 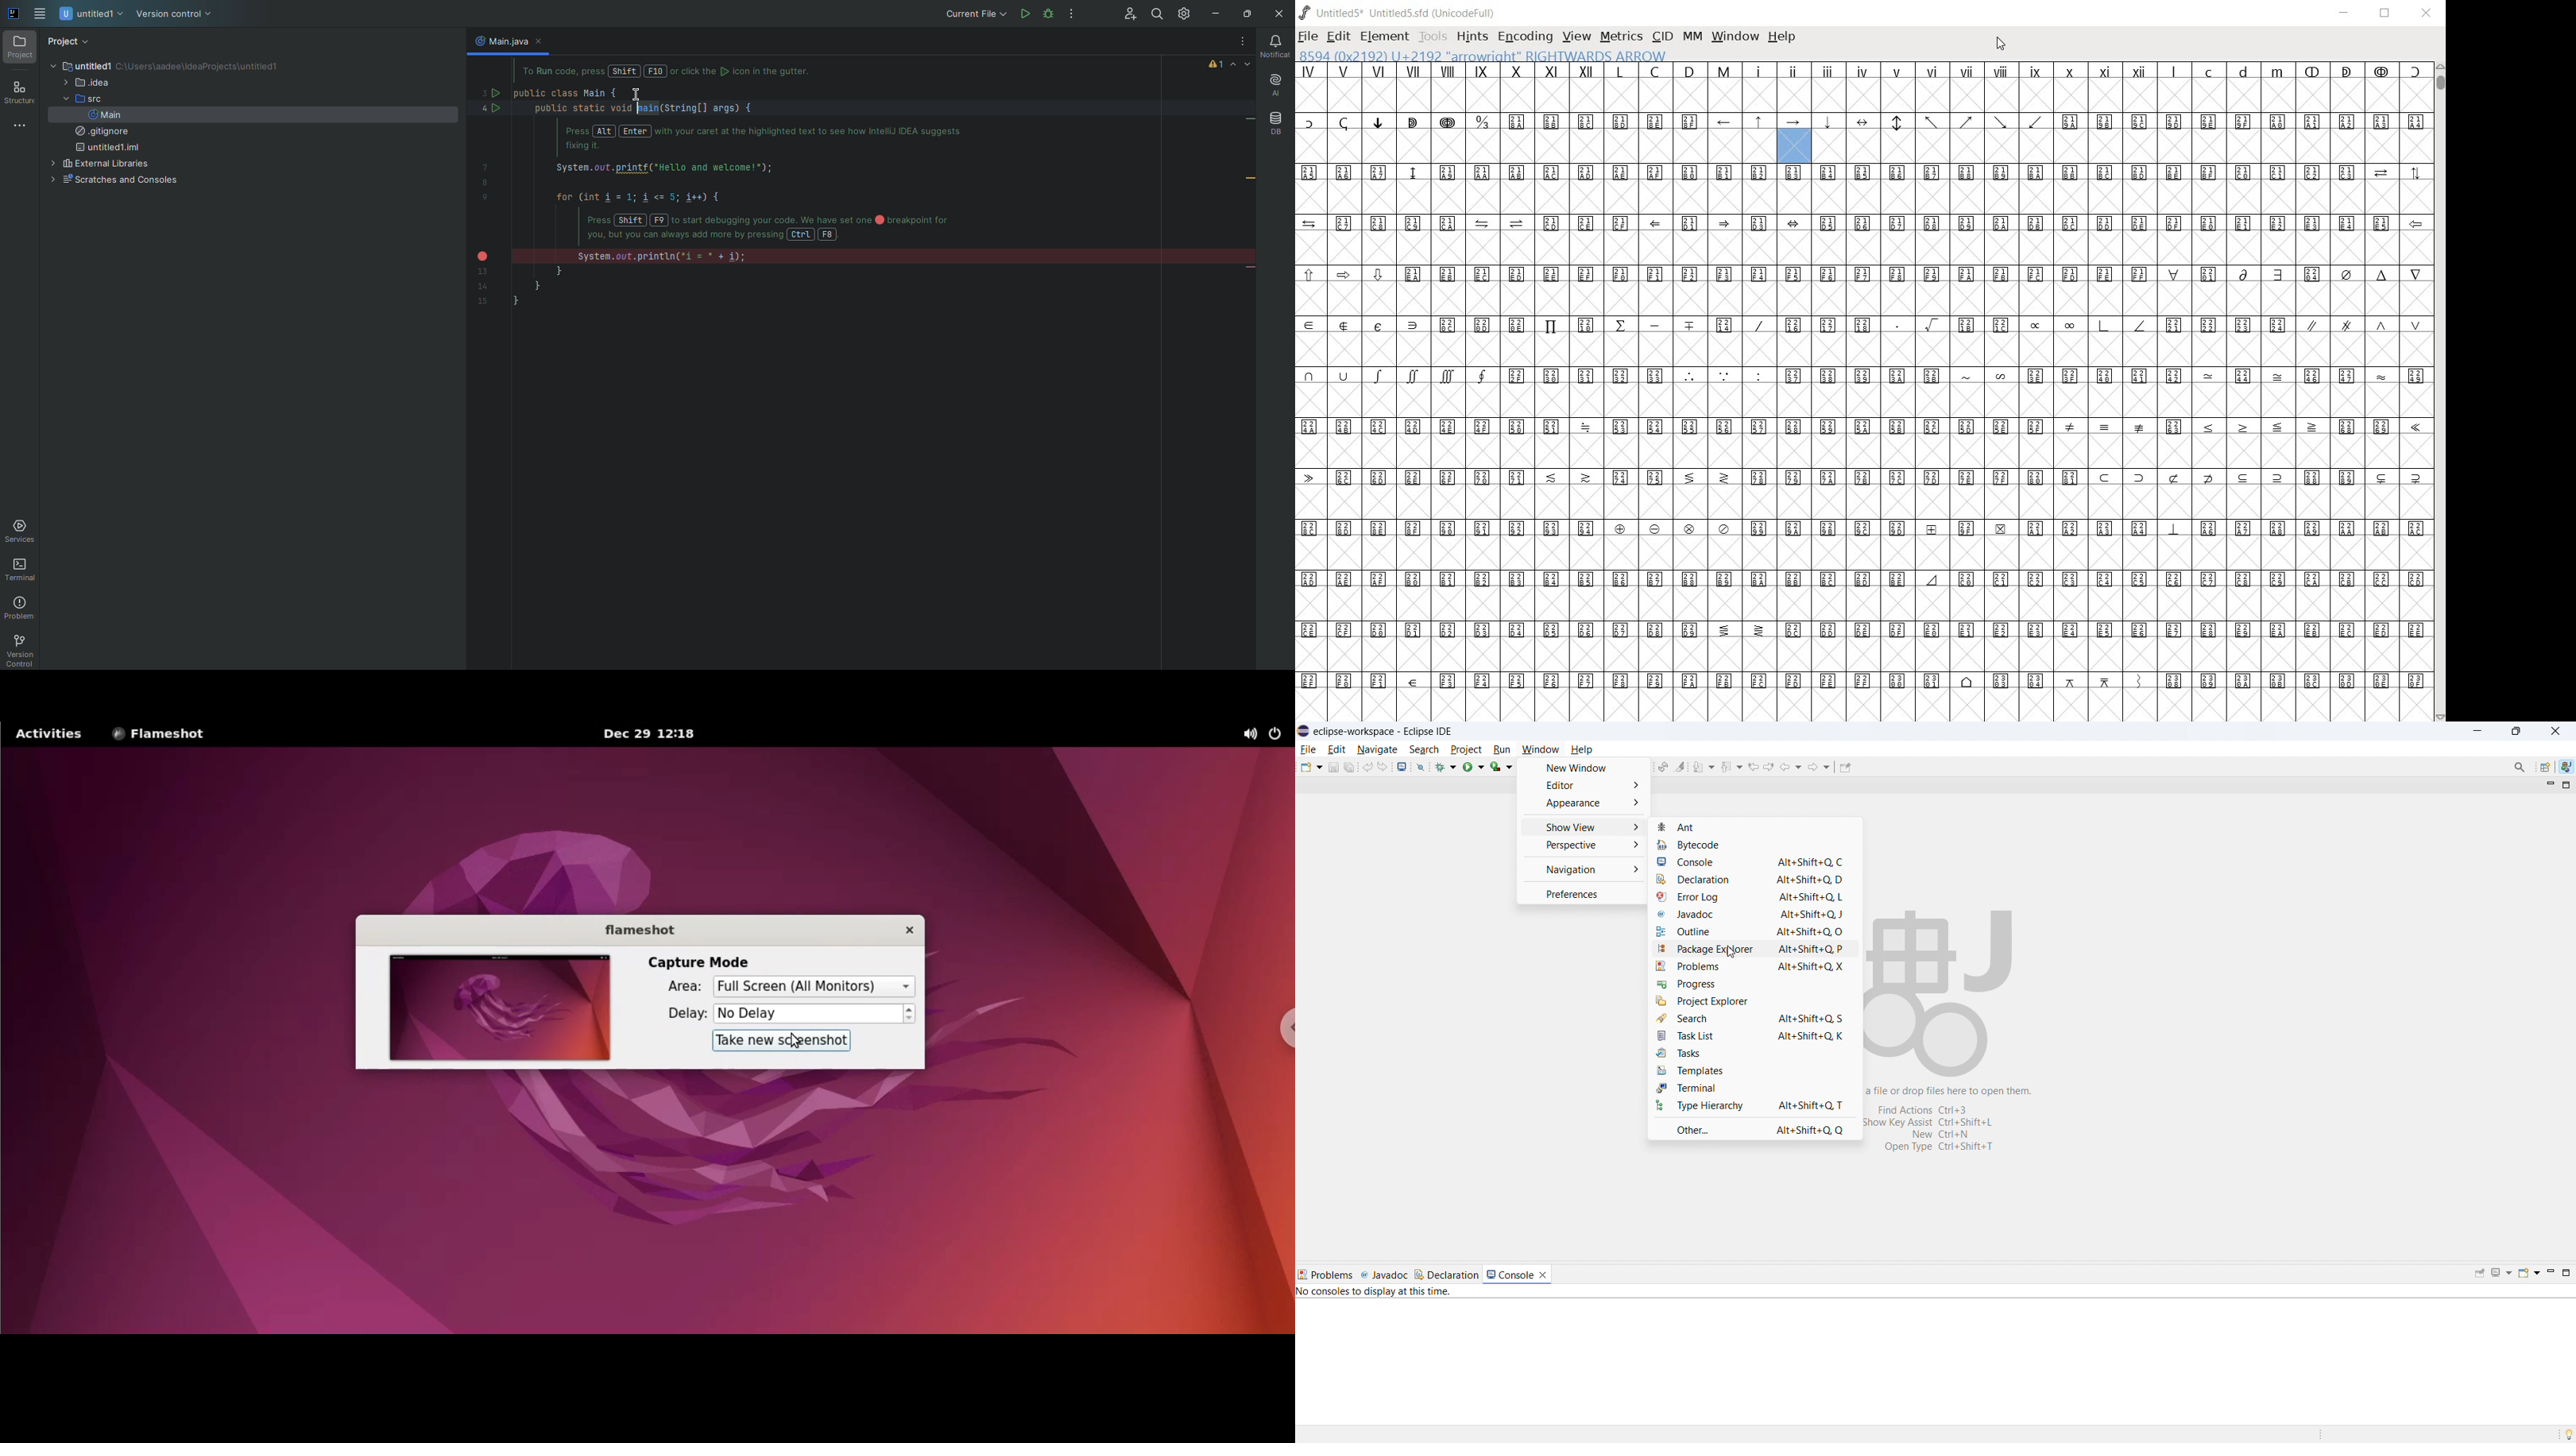 What do you see at coordinates (1276, 14) in the screenshot?
I see `Close` at bounding box center [1276, 14].